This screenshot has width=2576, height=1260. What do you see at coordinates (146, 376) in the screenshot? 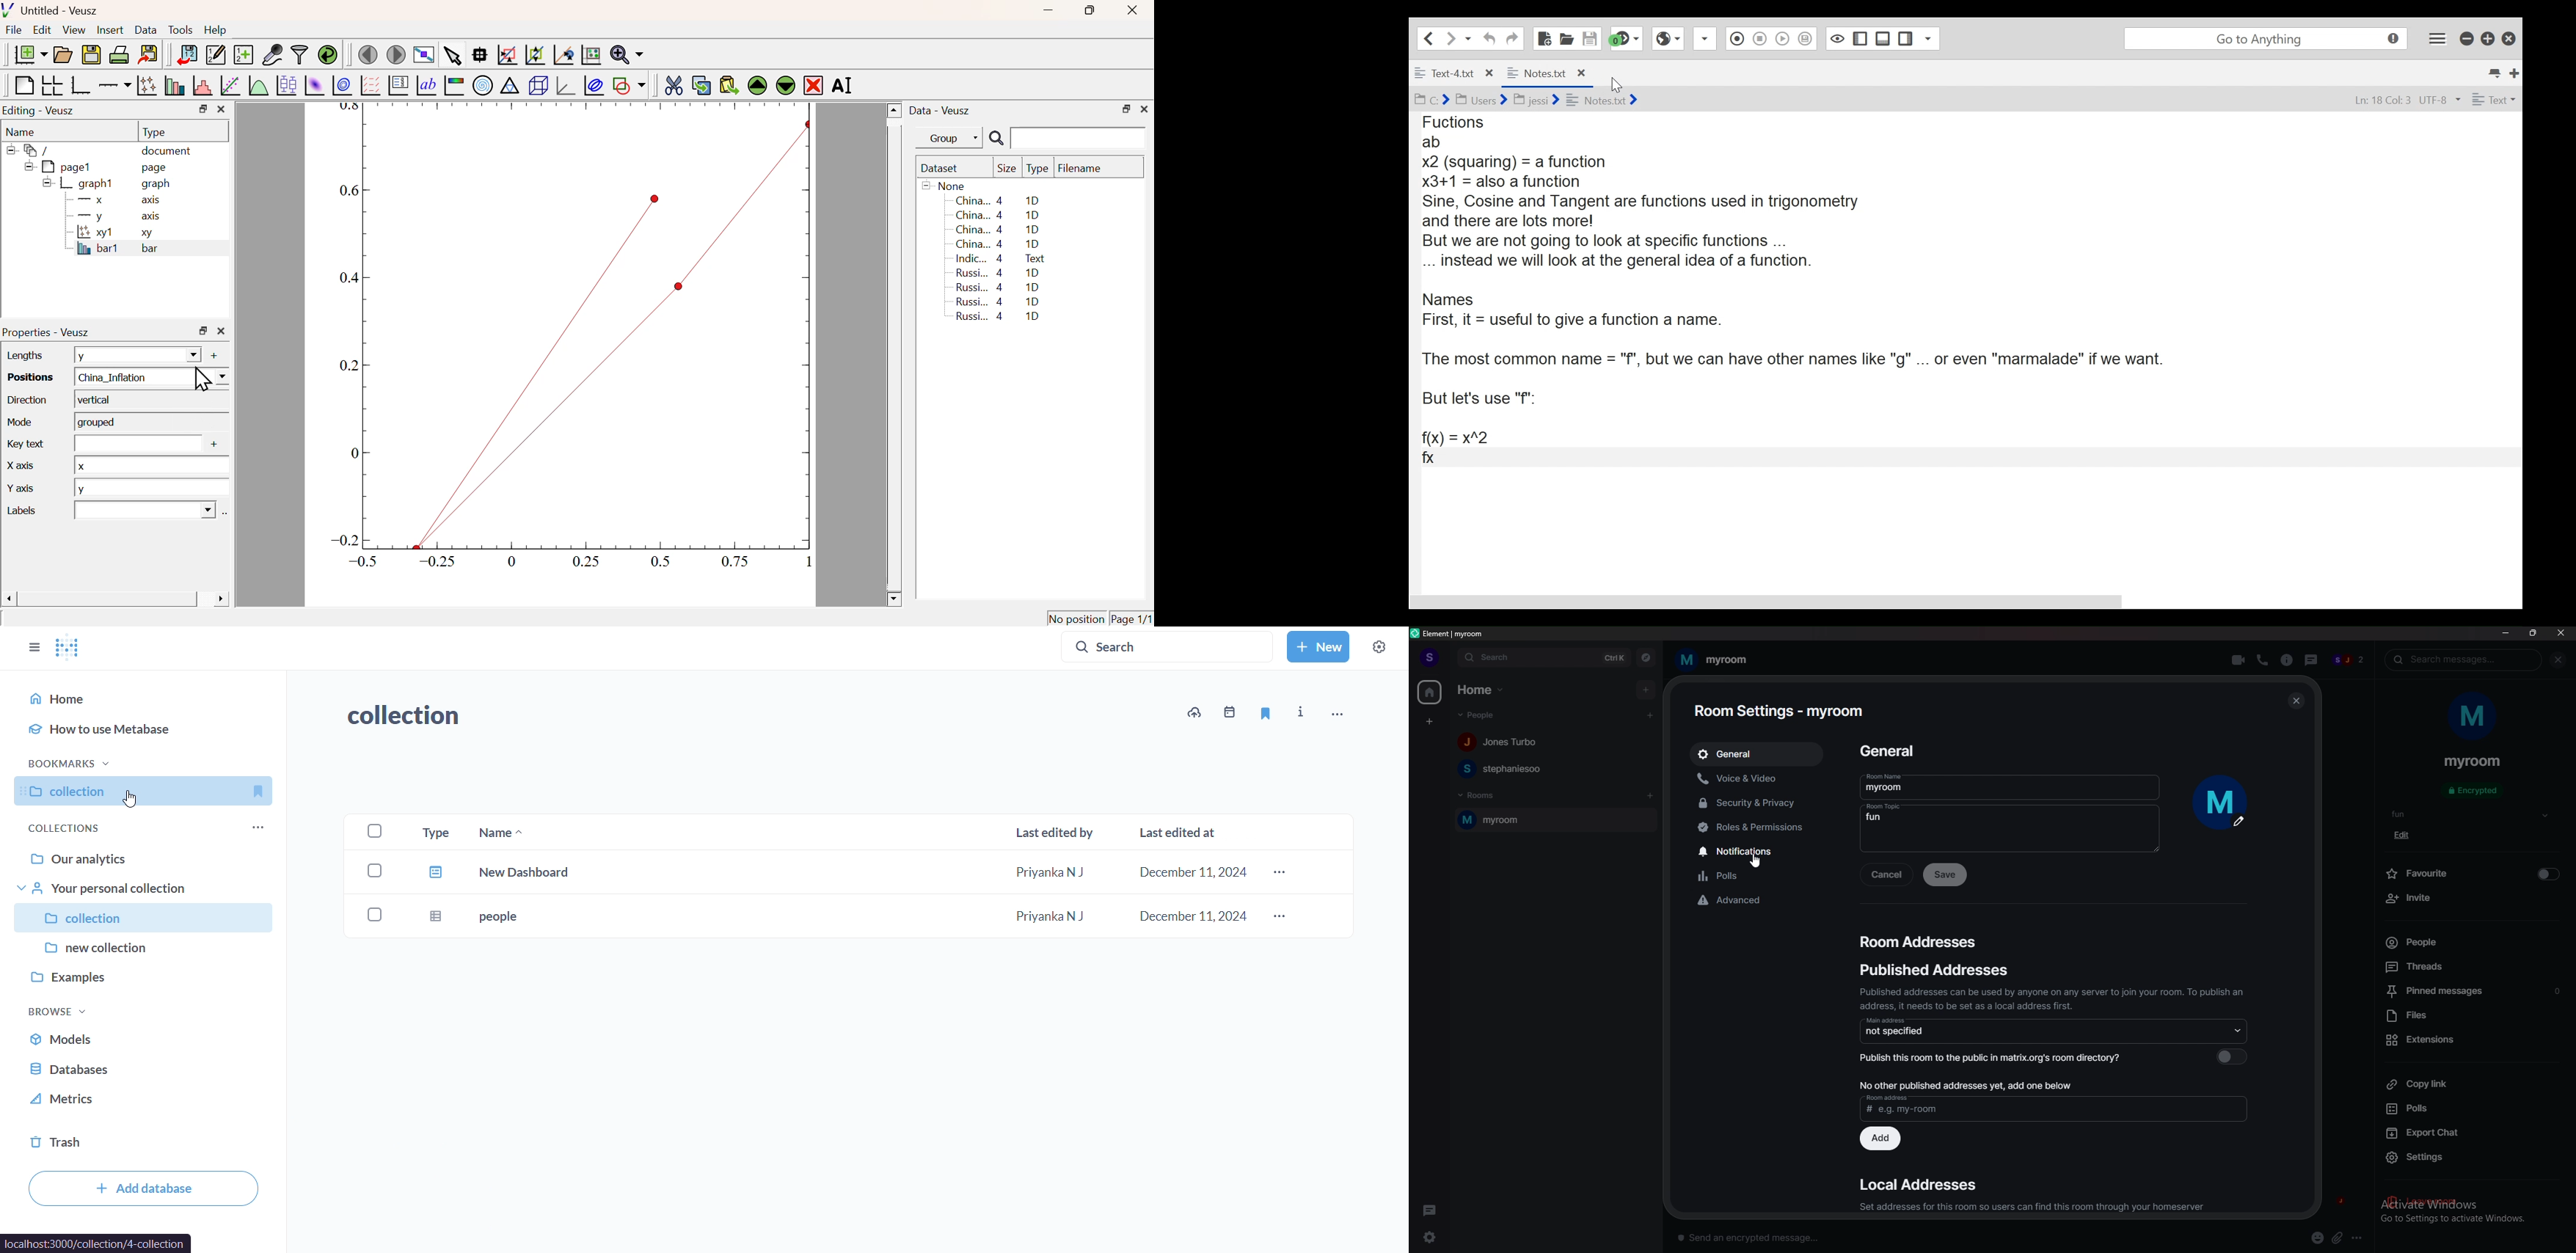
I see `China_Inflation` at bounding box center [146, 376].